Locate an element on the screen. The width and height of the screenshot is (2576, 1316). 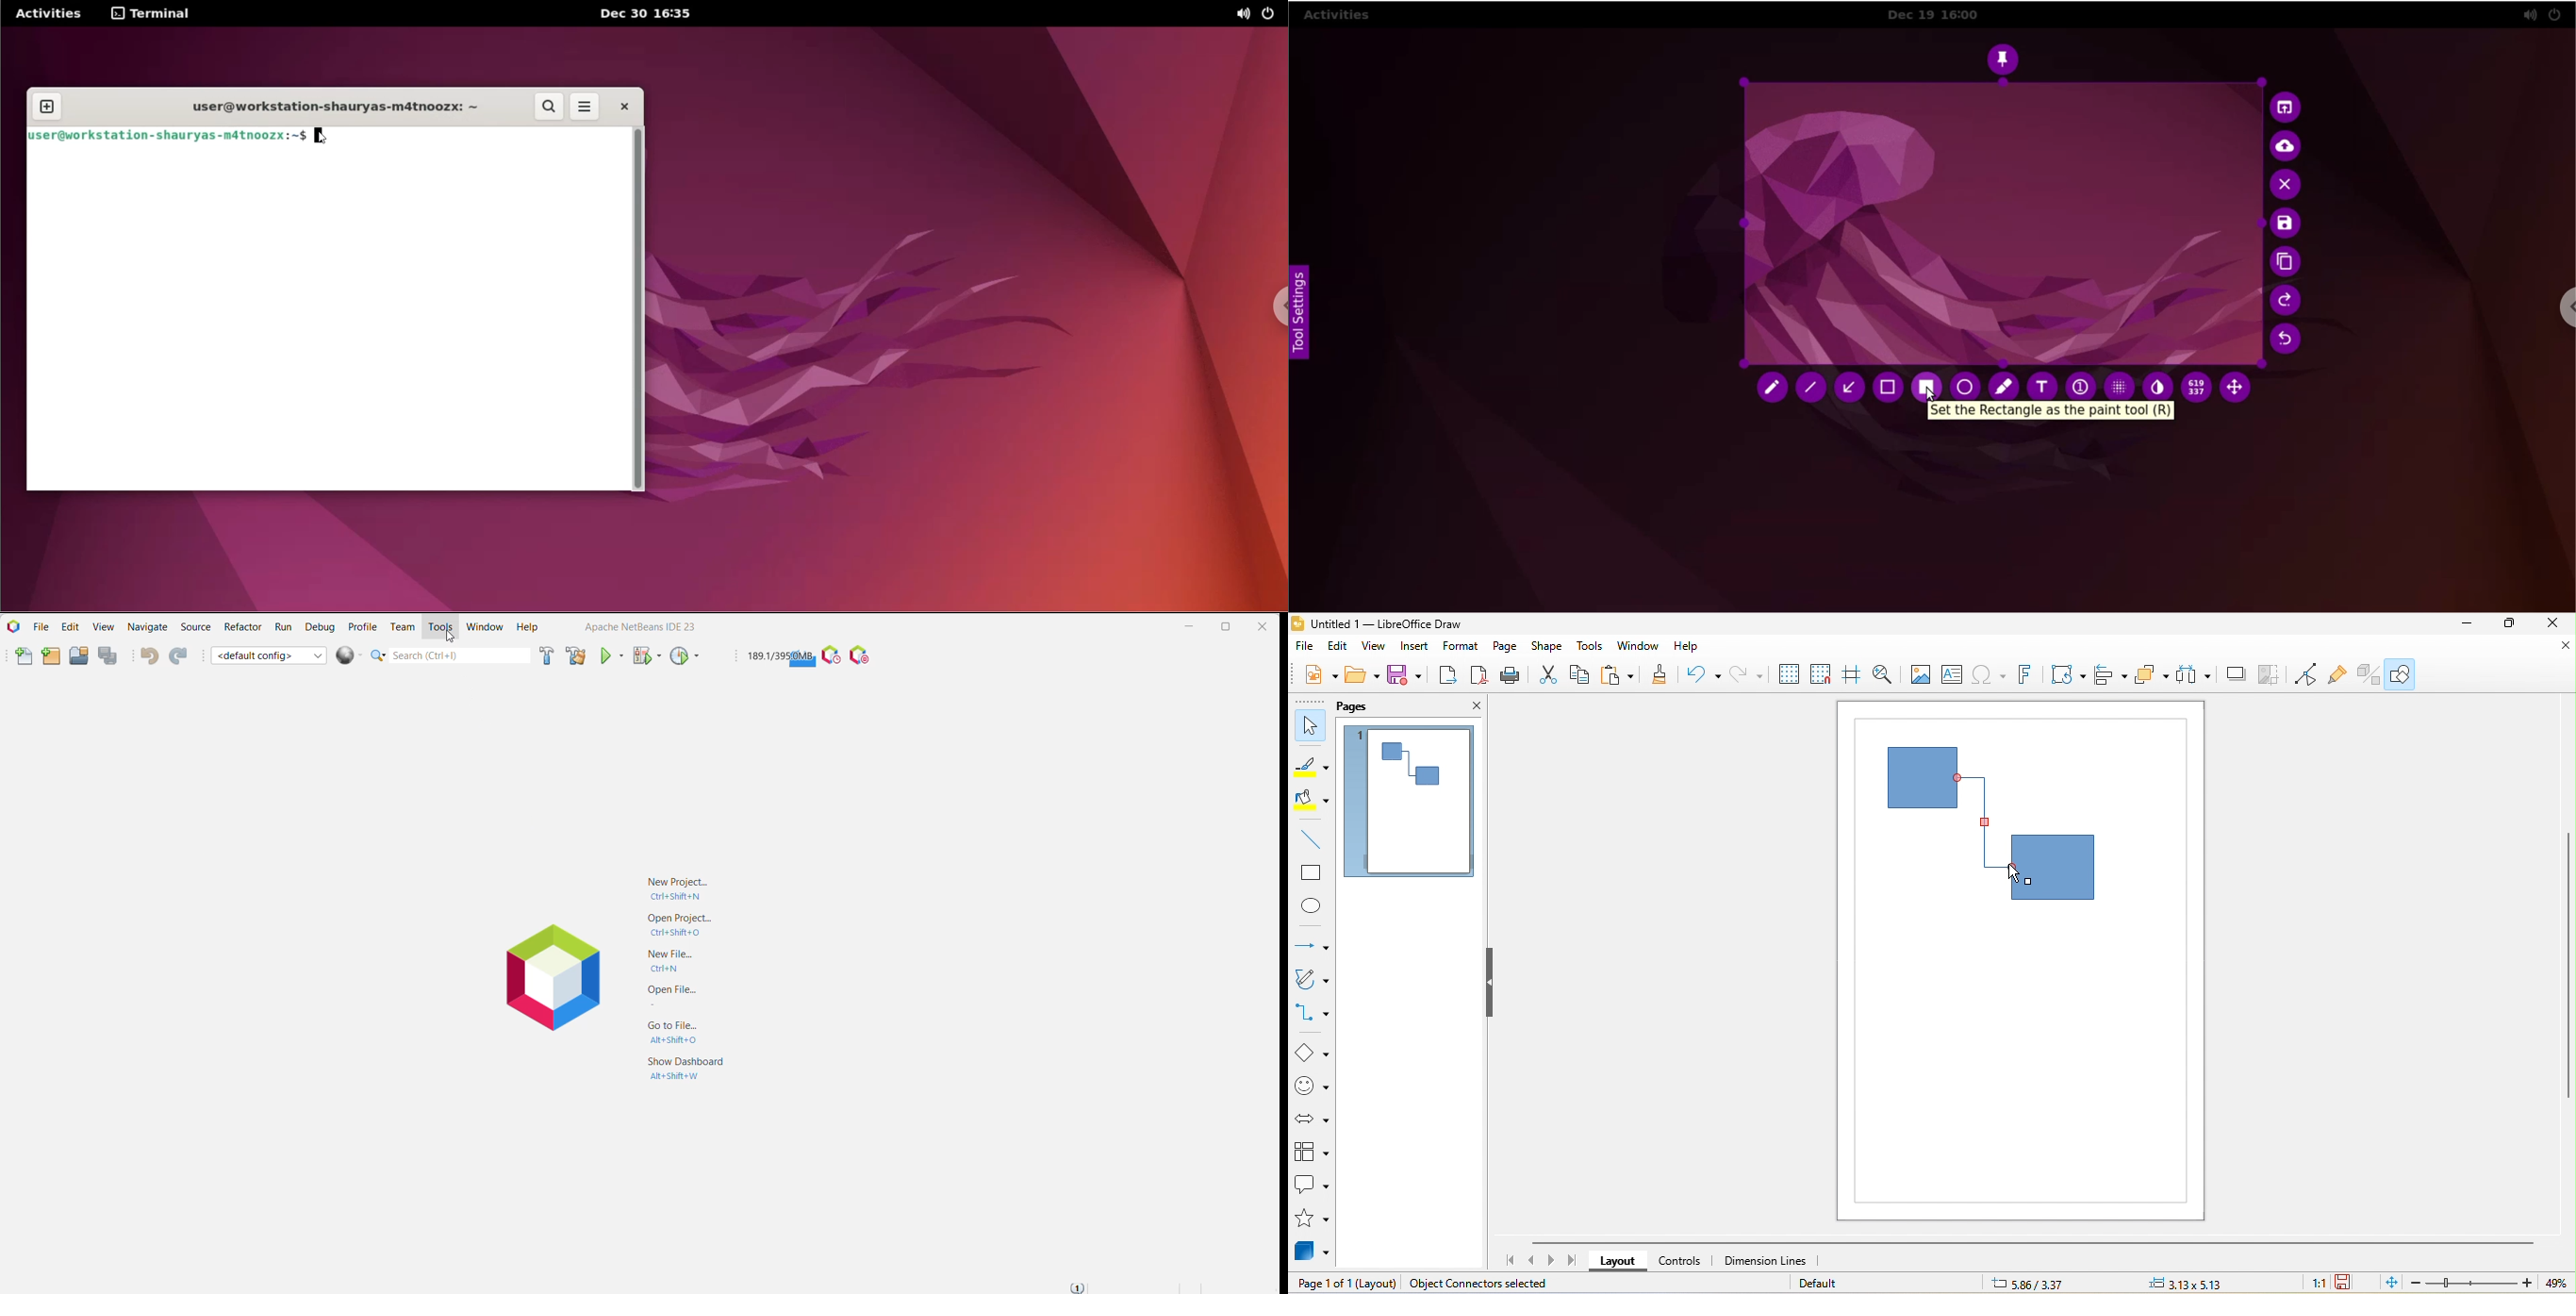
select at least three object is located at coordinates (2195, 676).